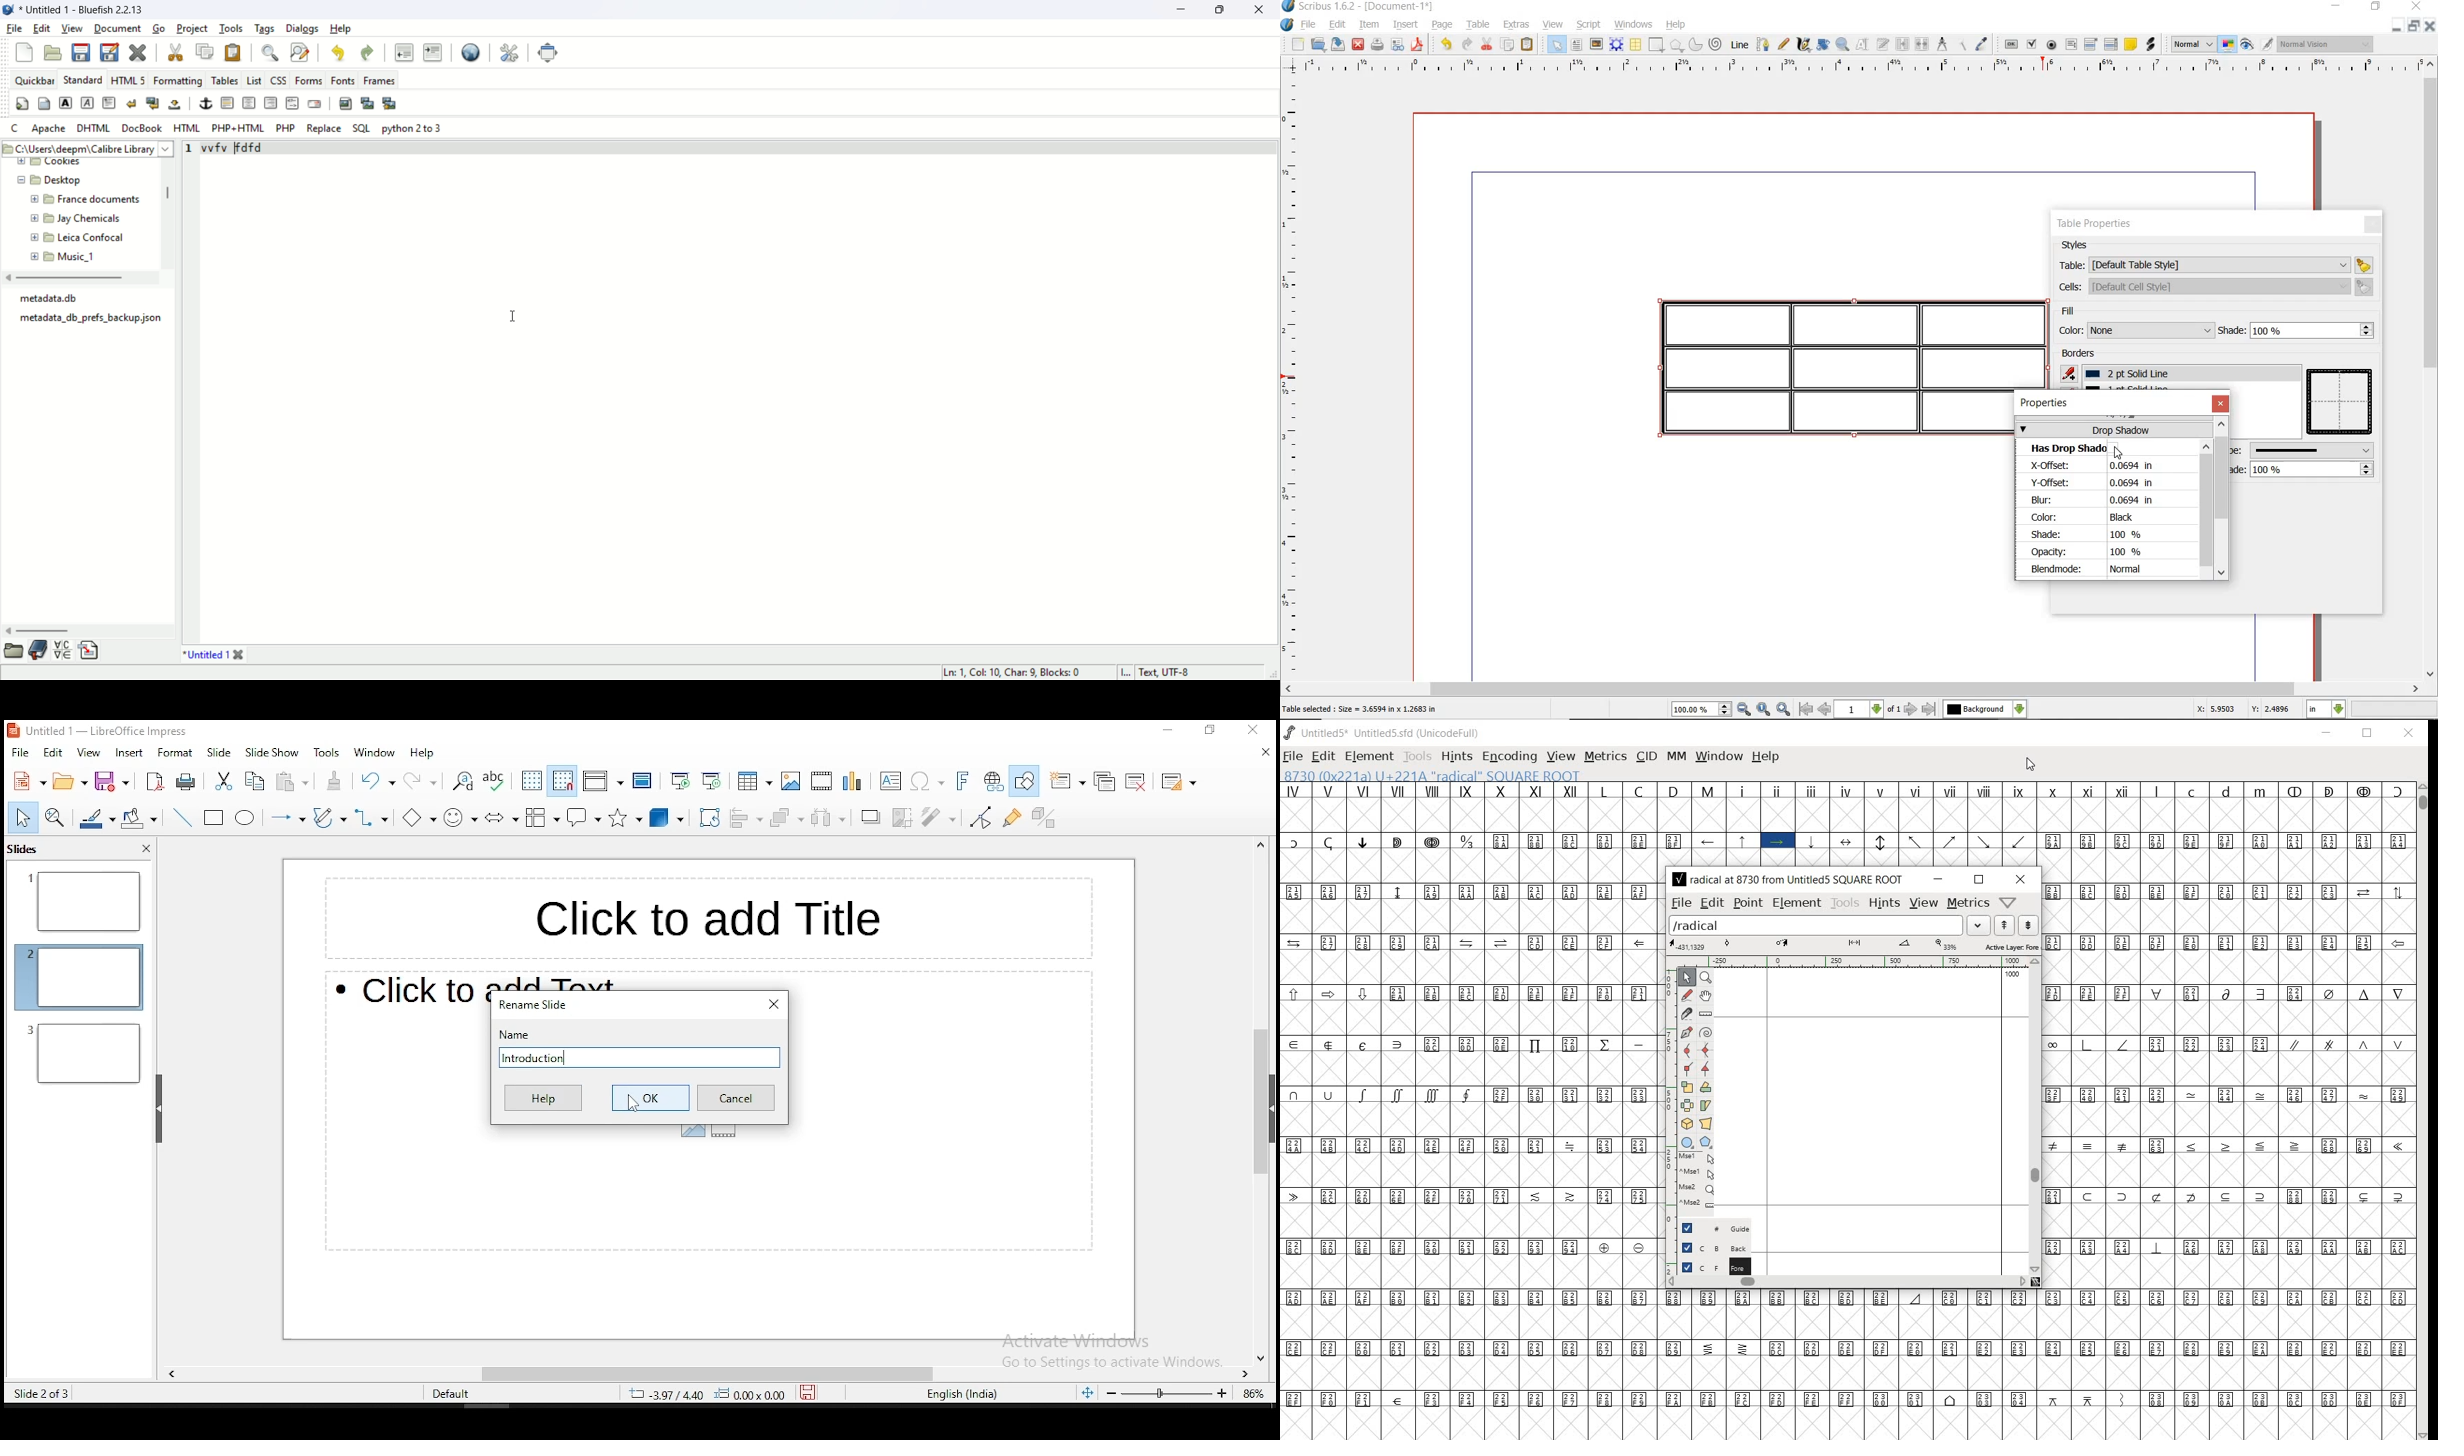  What do you see at coordinates (64, 651) in the screenshot?
I see `char map` at bounding box center [64, 651].